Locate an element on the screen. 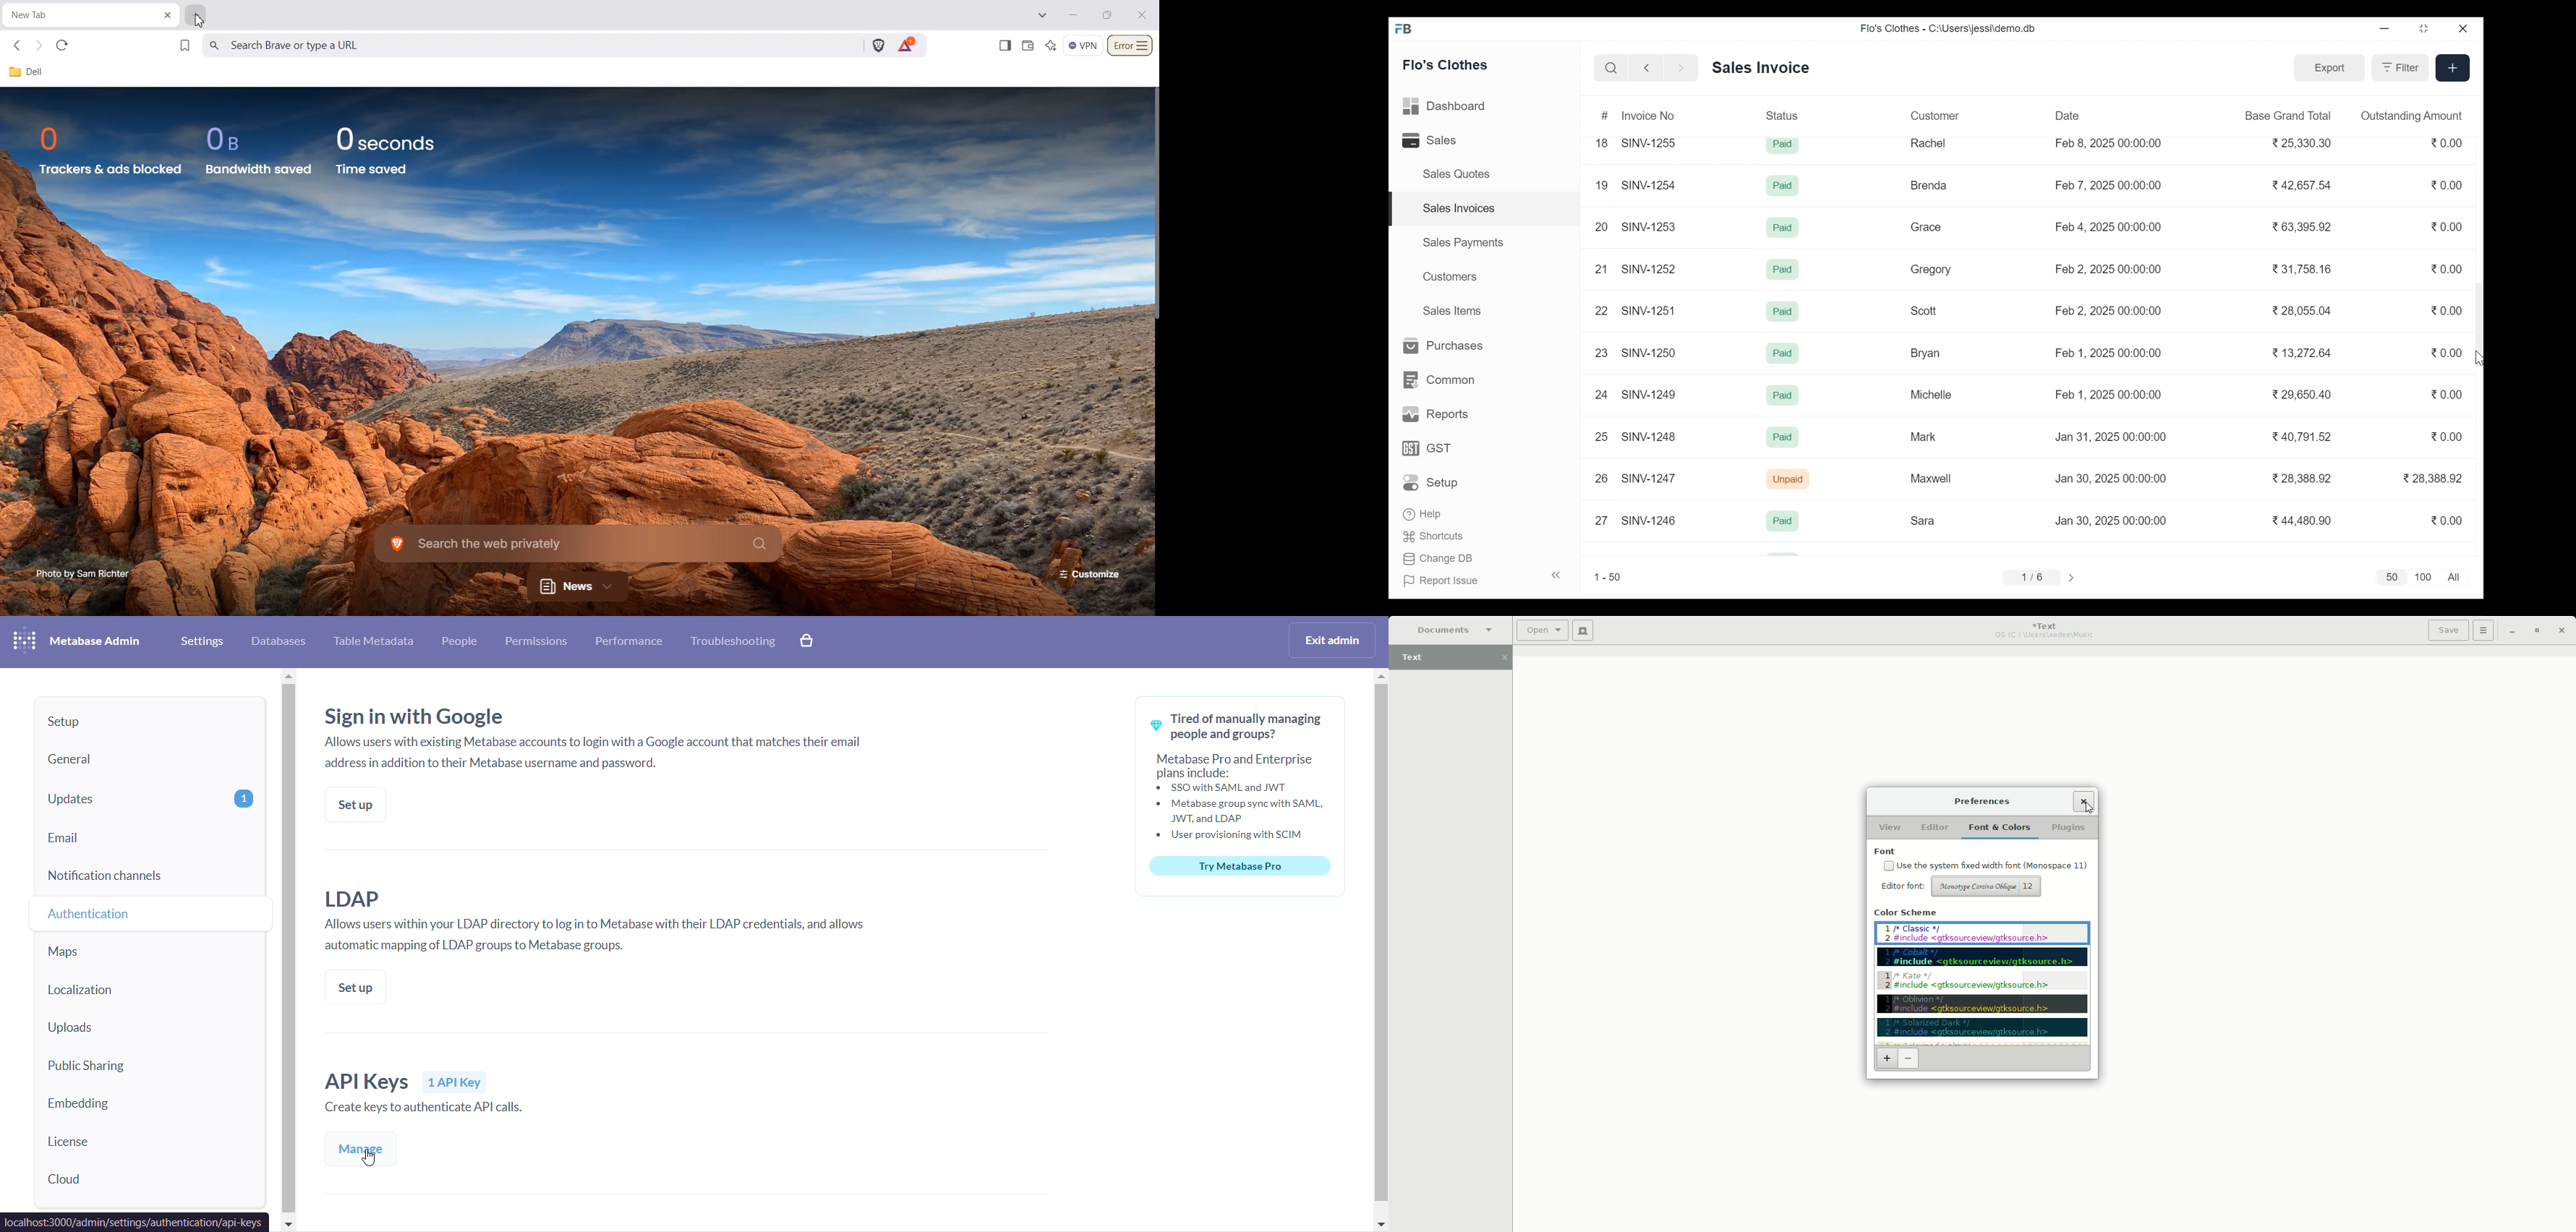 This screenshot has width=2576, height=1232. Change DB is located at coordinates (1439, 560).